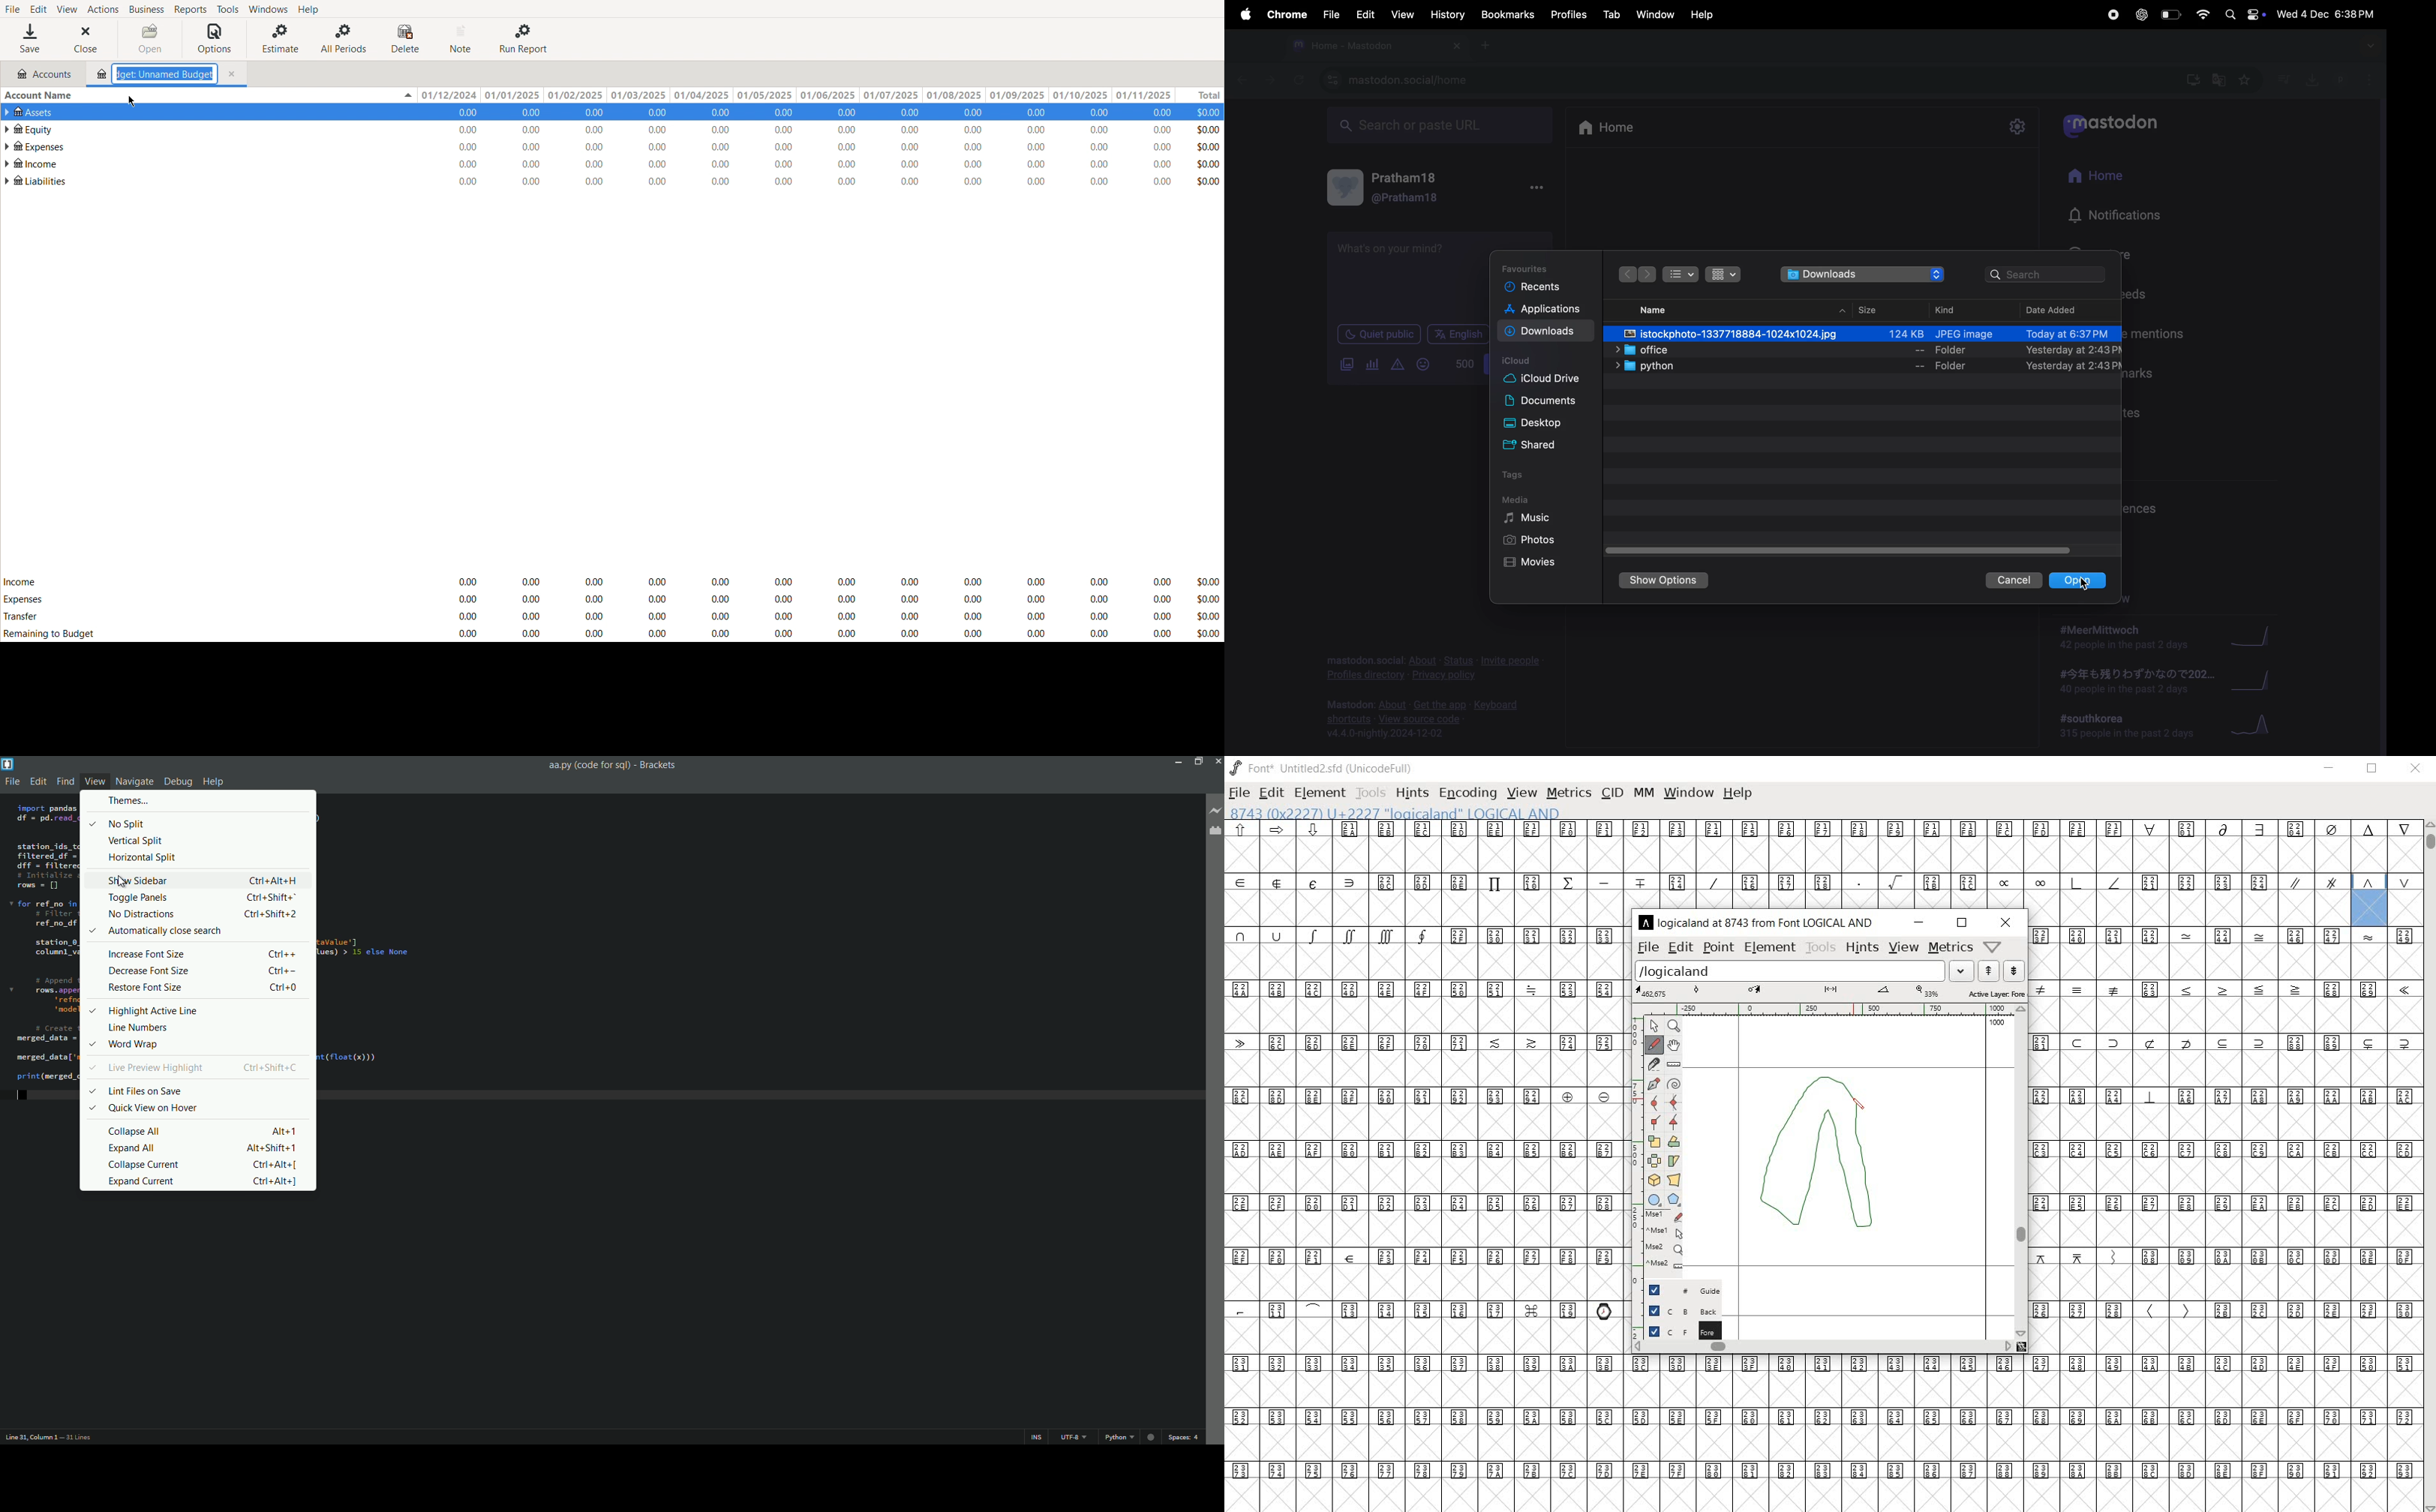 The width and height of the screenshot is (2436, 1512). Describe the element at coordinates (2332, 769) in the screenshot. I see `minimize` at that location.